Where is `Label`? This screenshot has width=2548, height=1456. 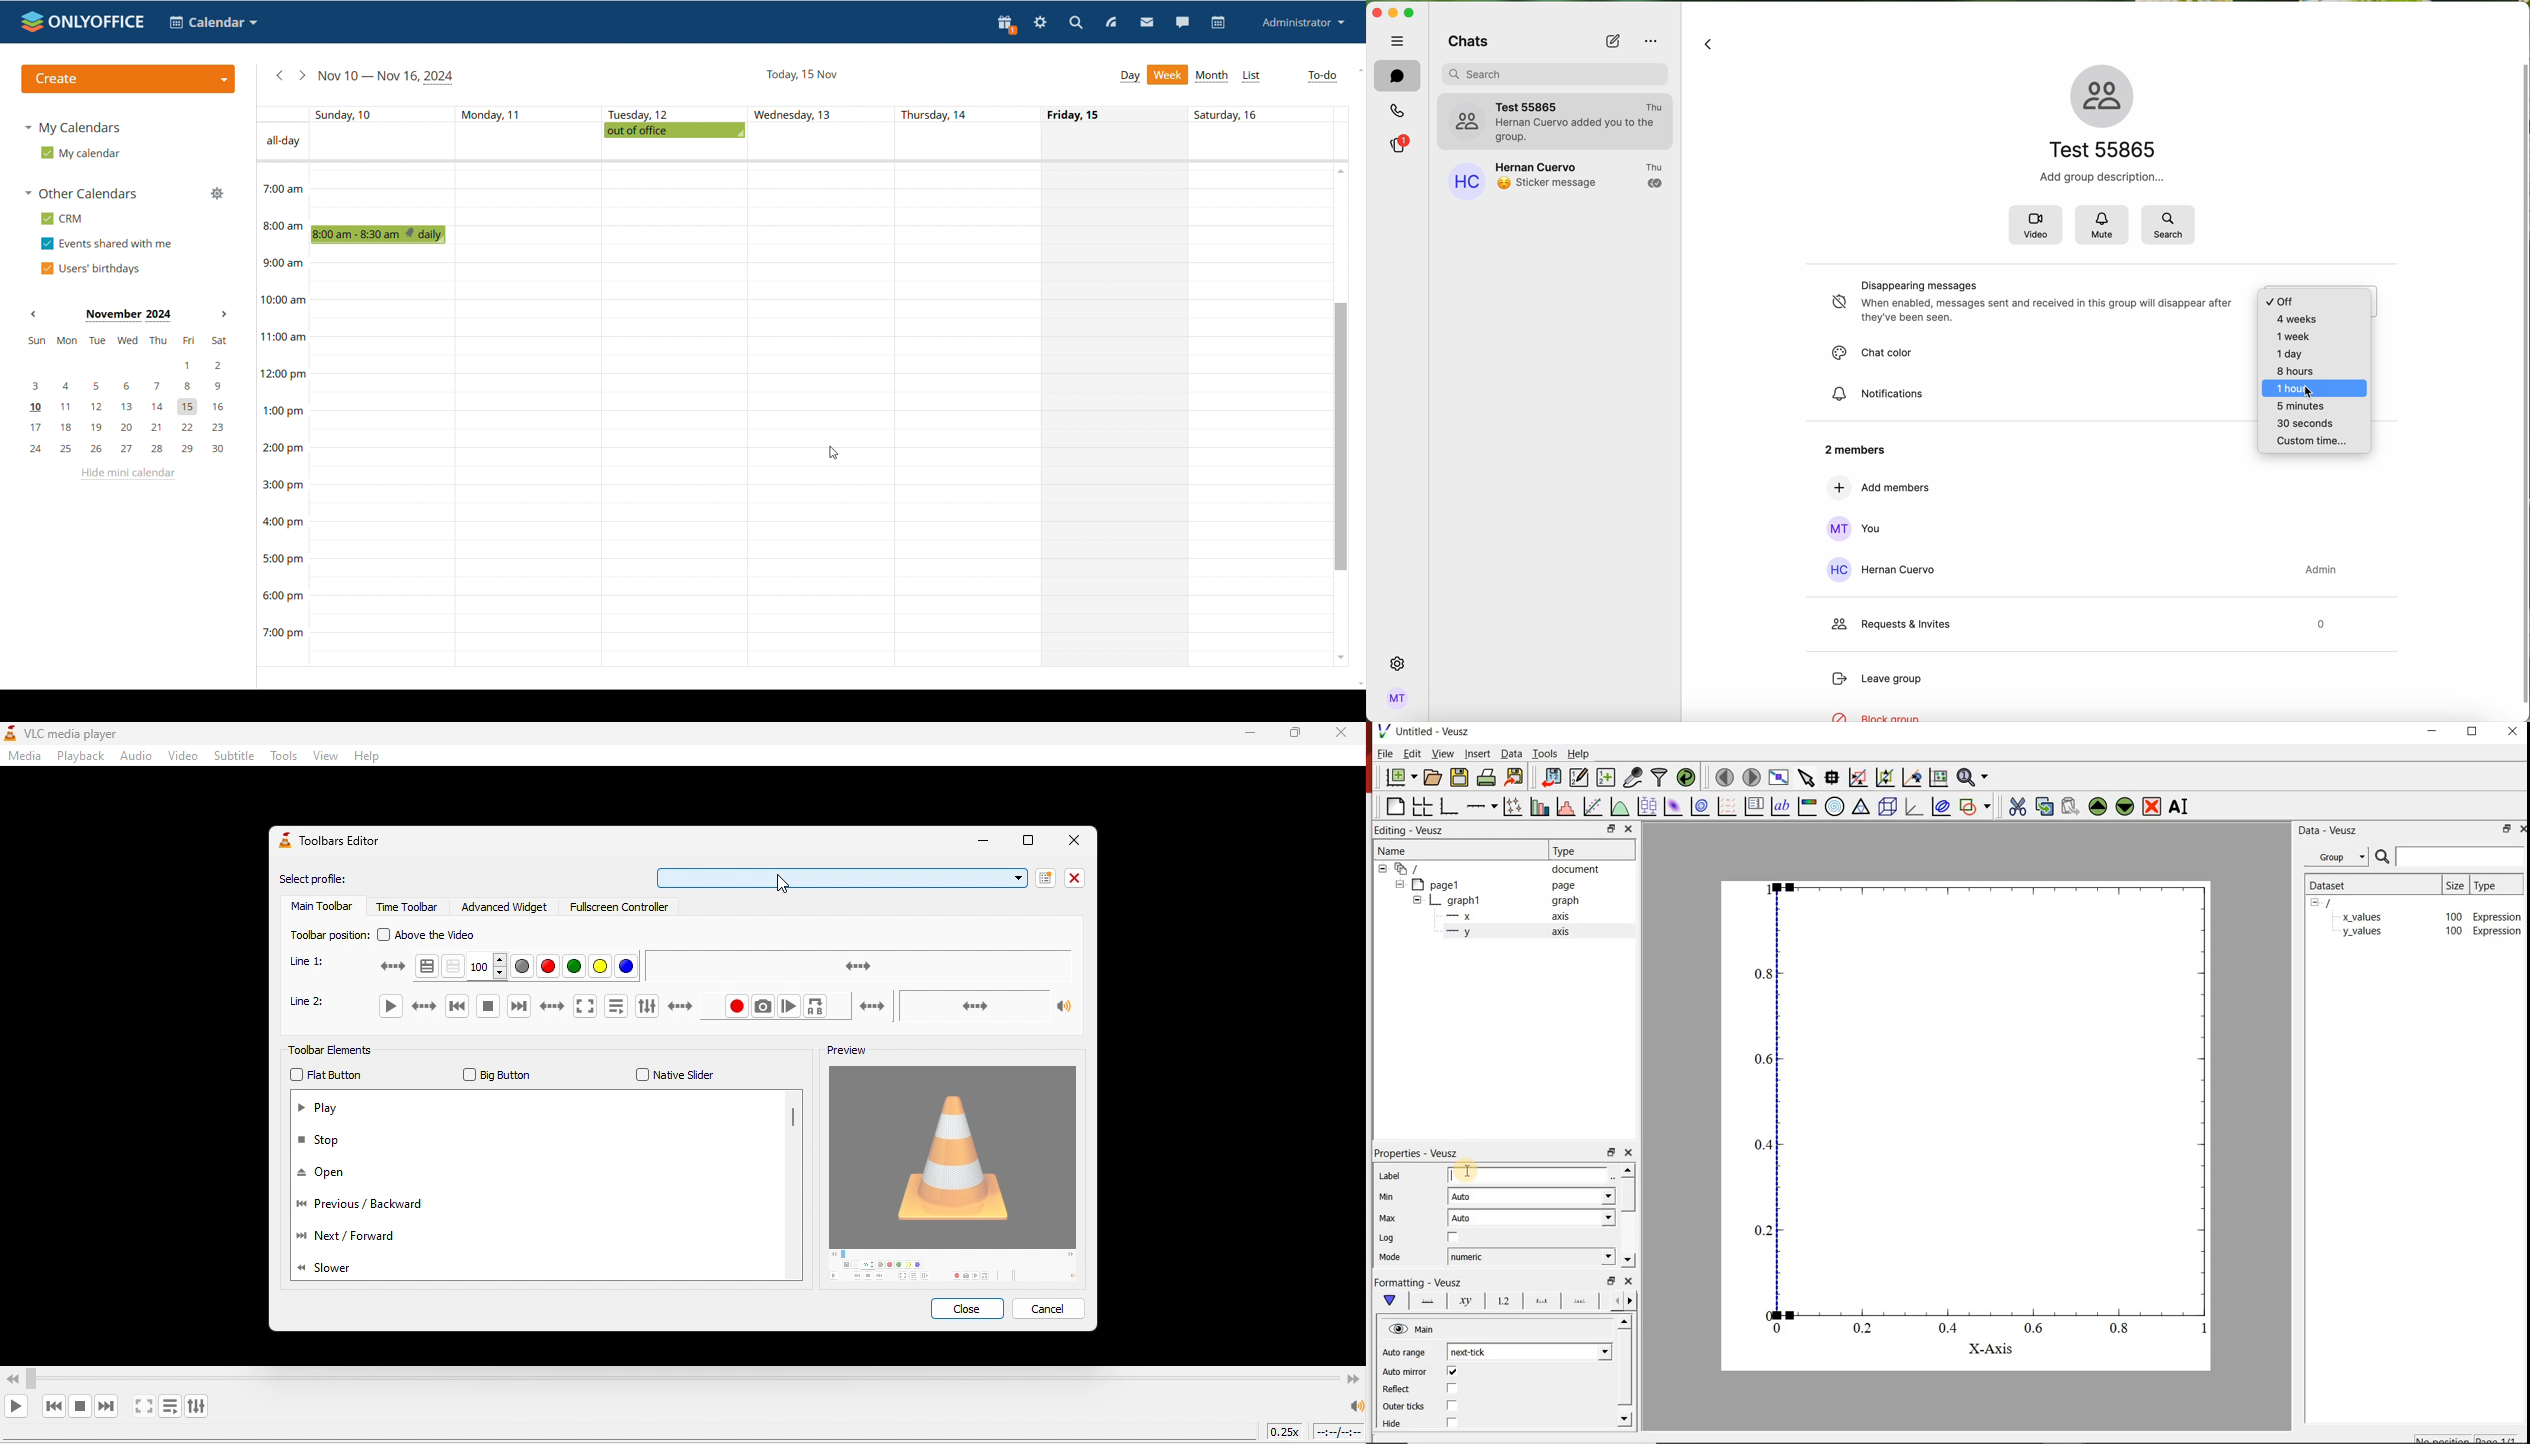 Label is located at coordinates (1390, 1176).